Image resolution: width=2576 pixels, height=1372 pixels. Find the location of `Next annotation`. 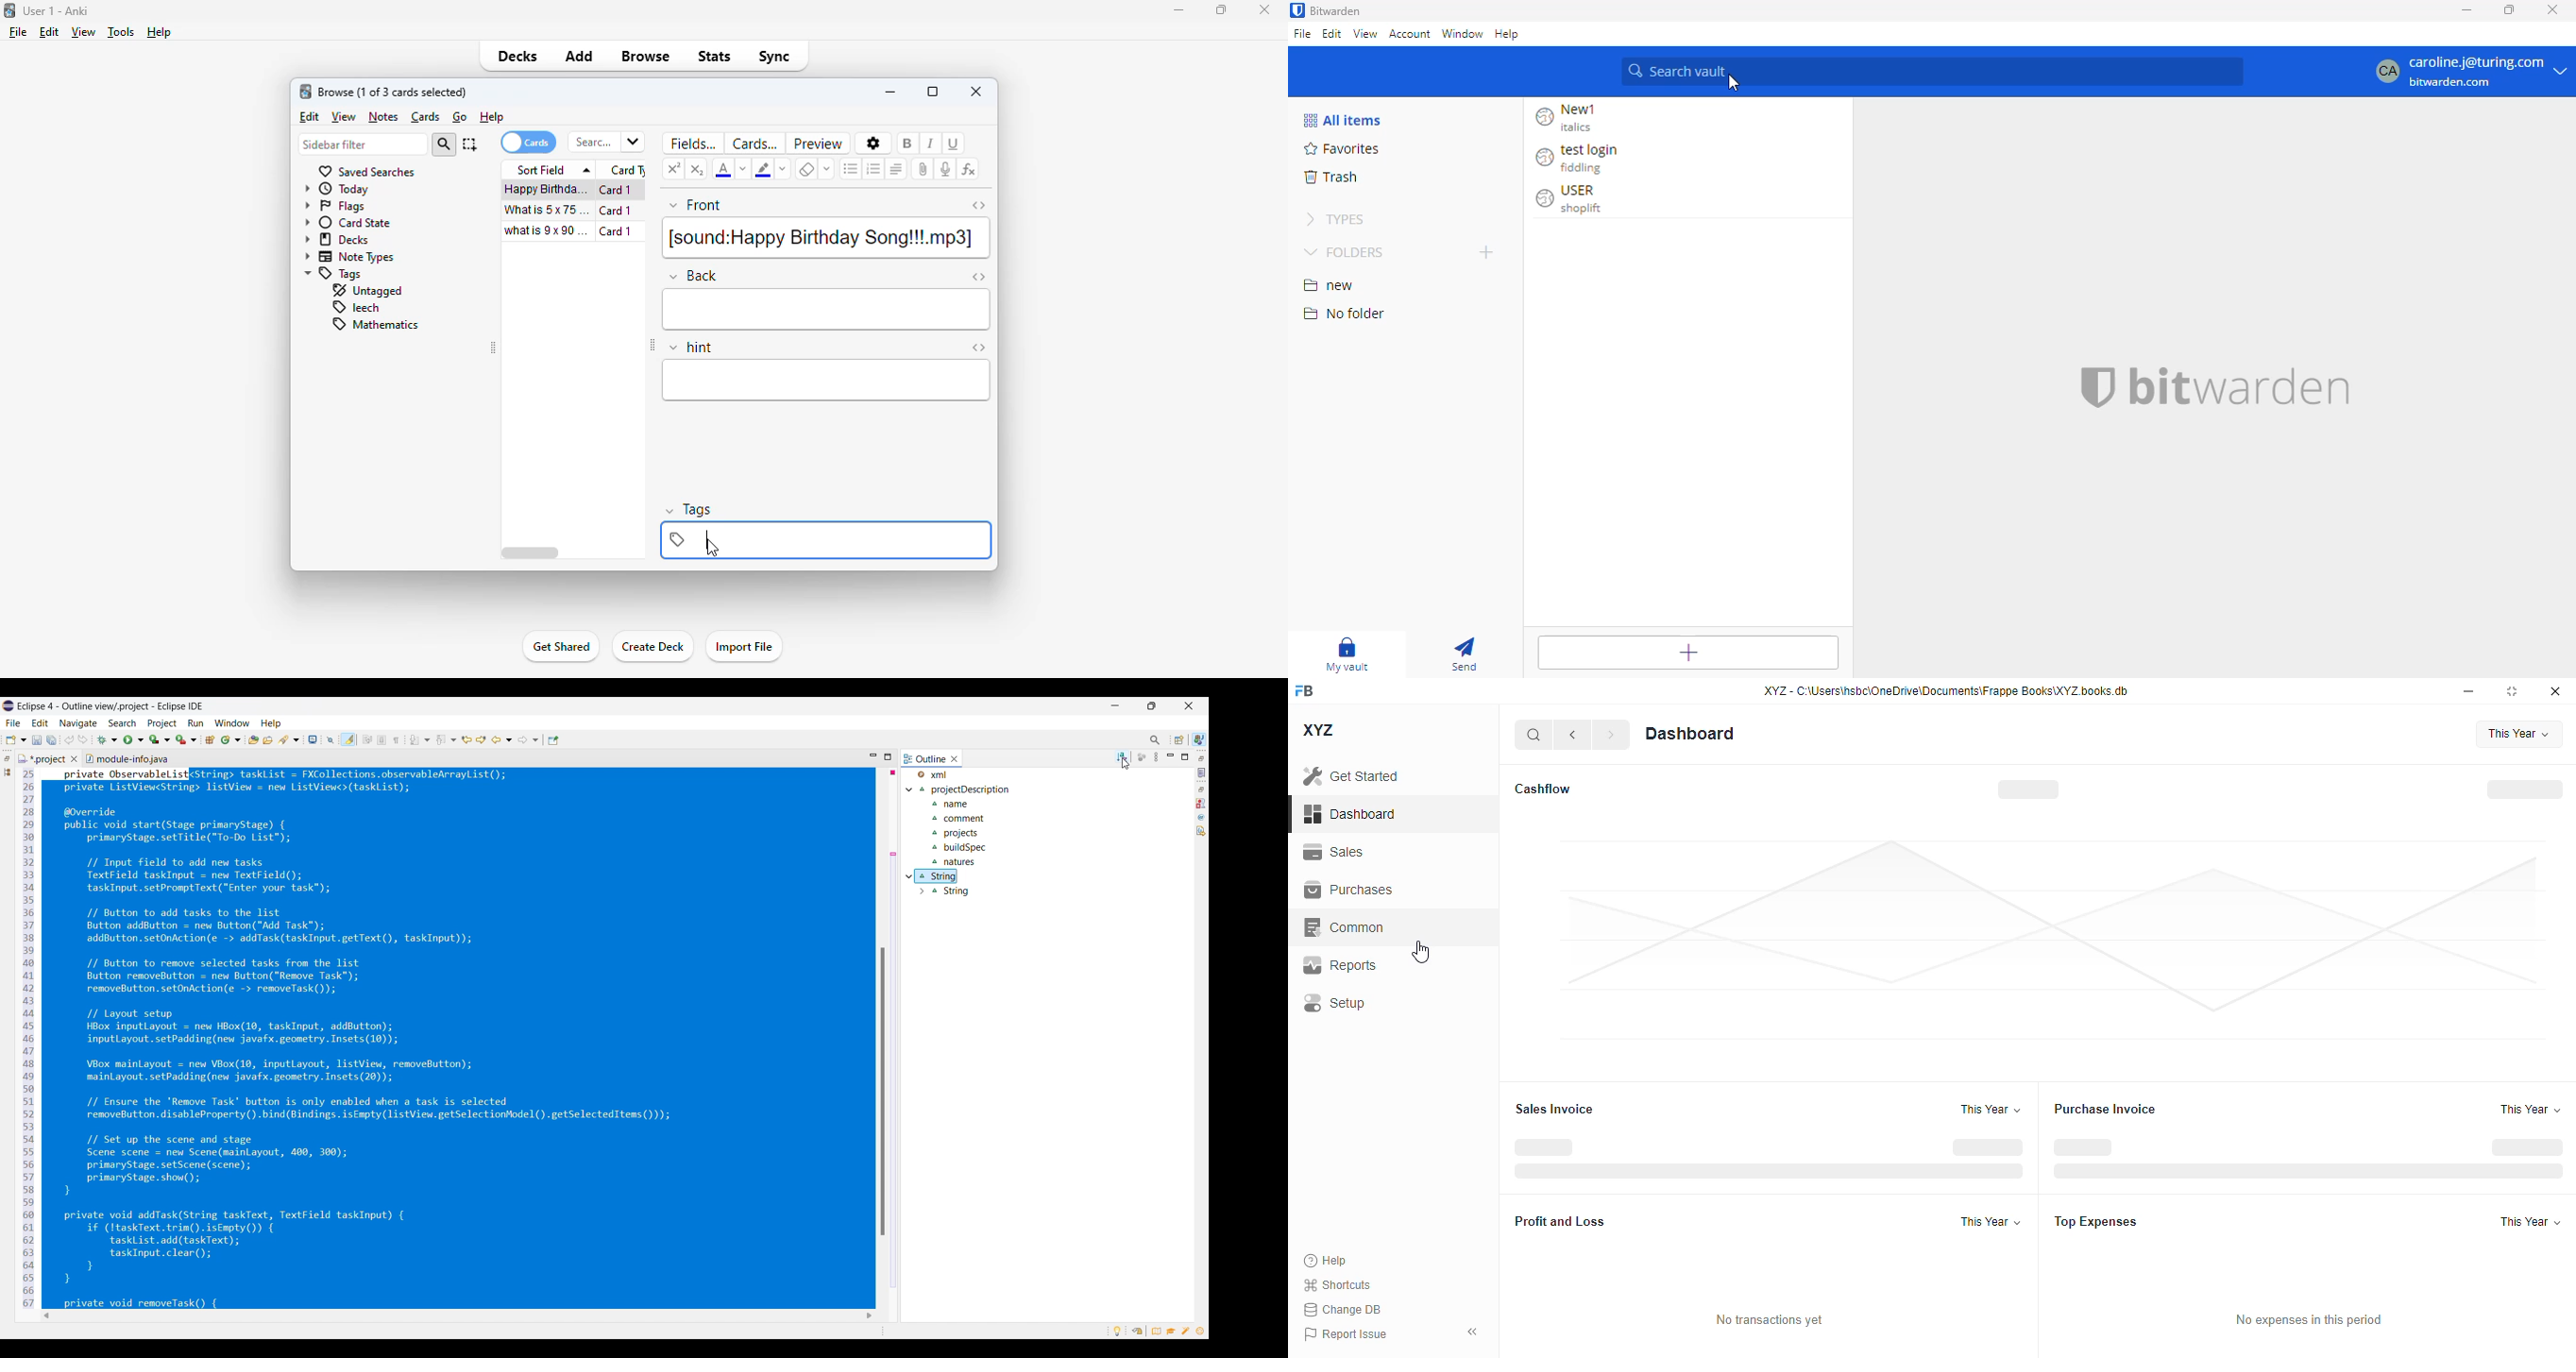

Next annotation is located at coordinates (419, 740).